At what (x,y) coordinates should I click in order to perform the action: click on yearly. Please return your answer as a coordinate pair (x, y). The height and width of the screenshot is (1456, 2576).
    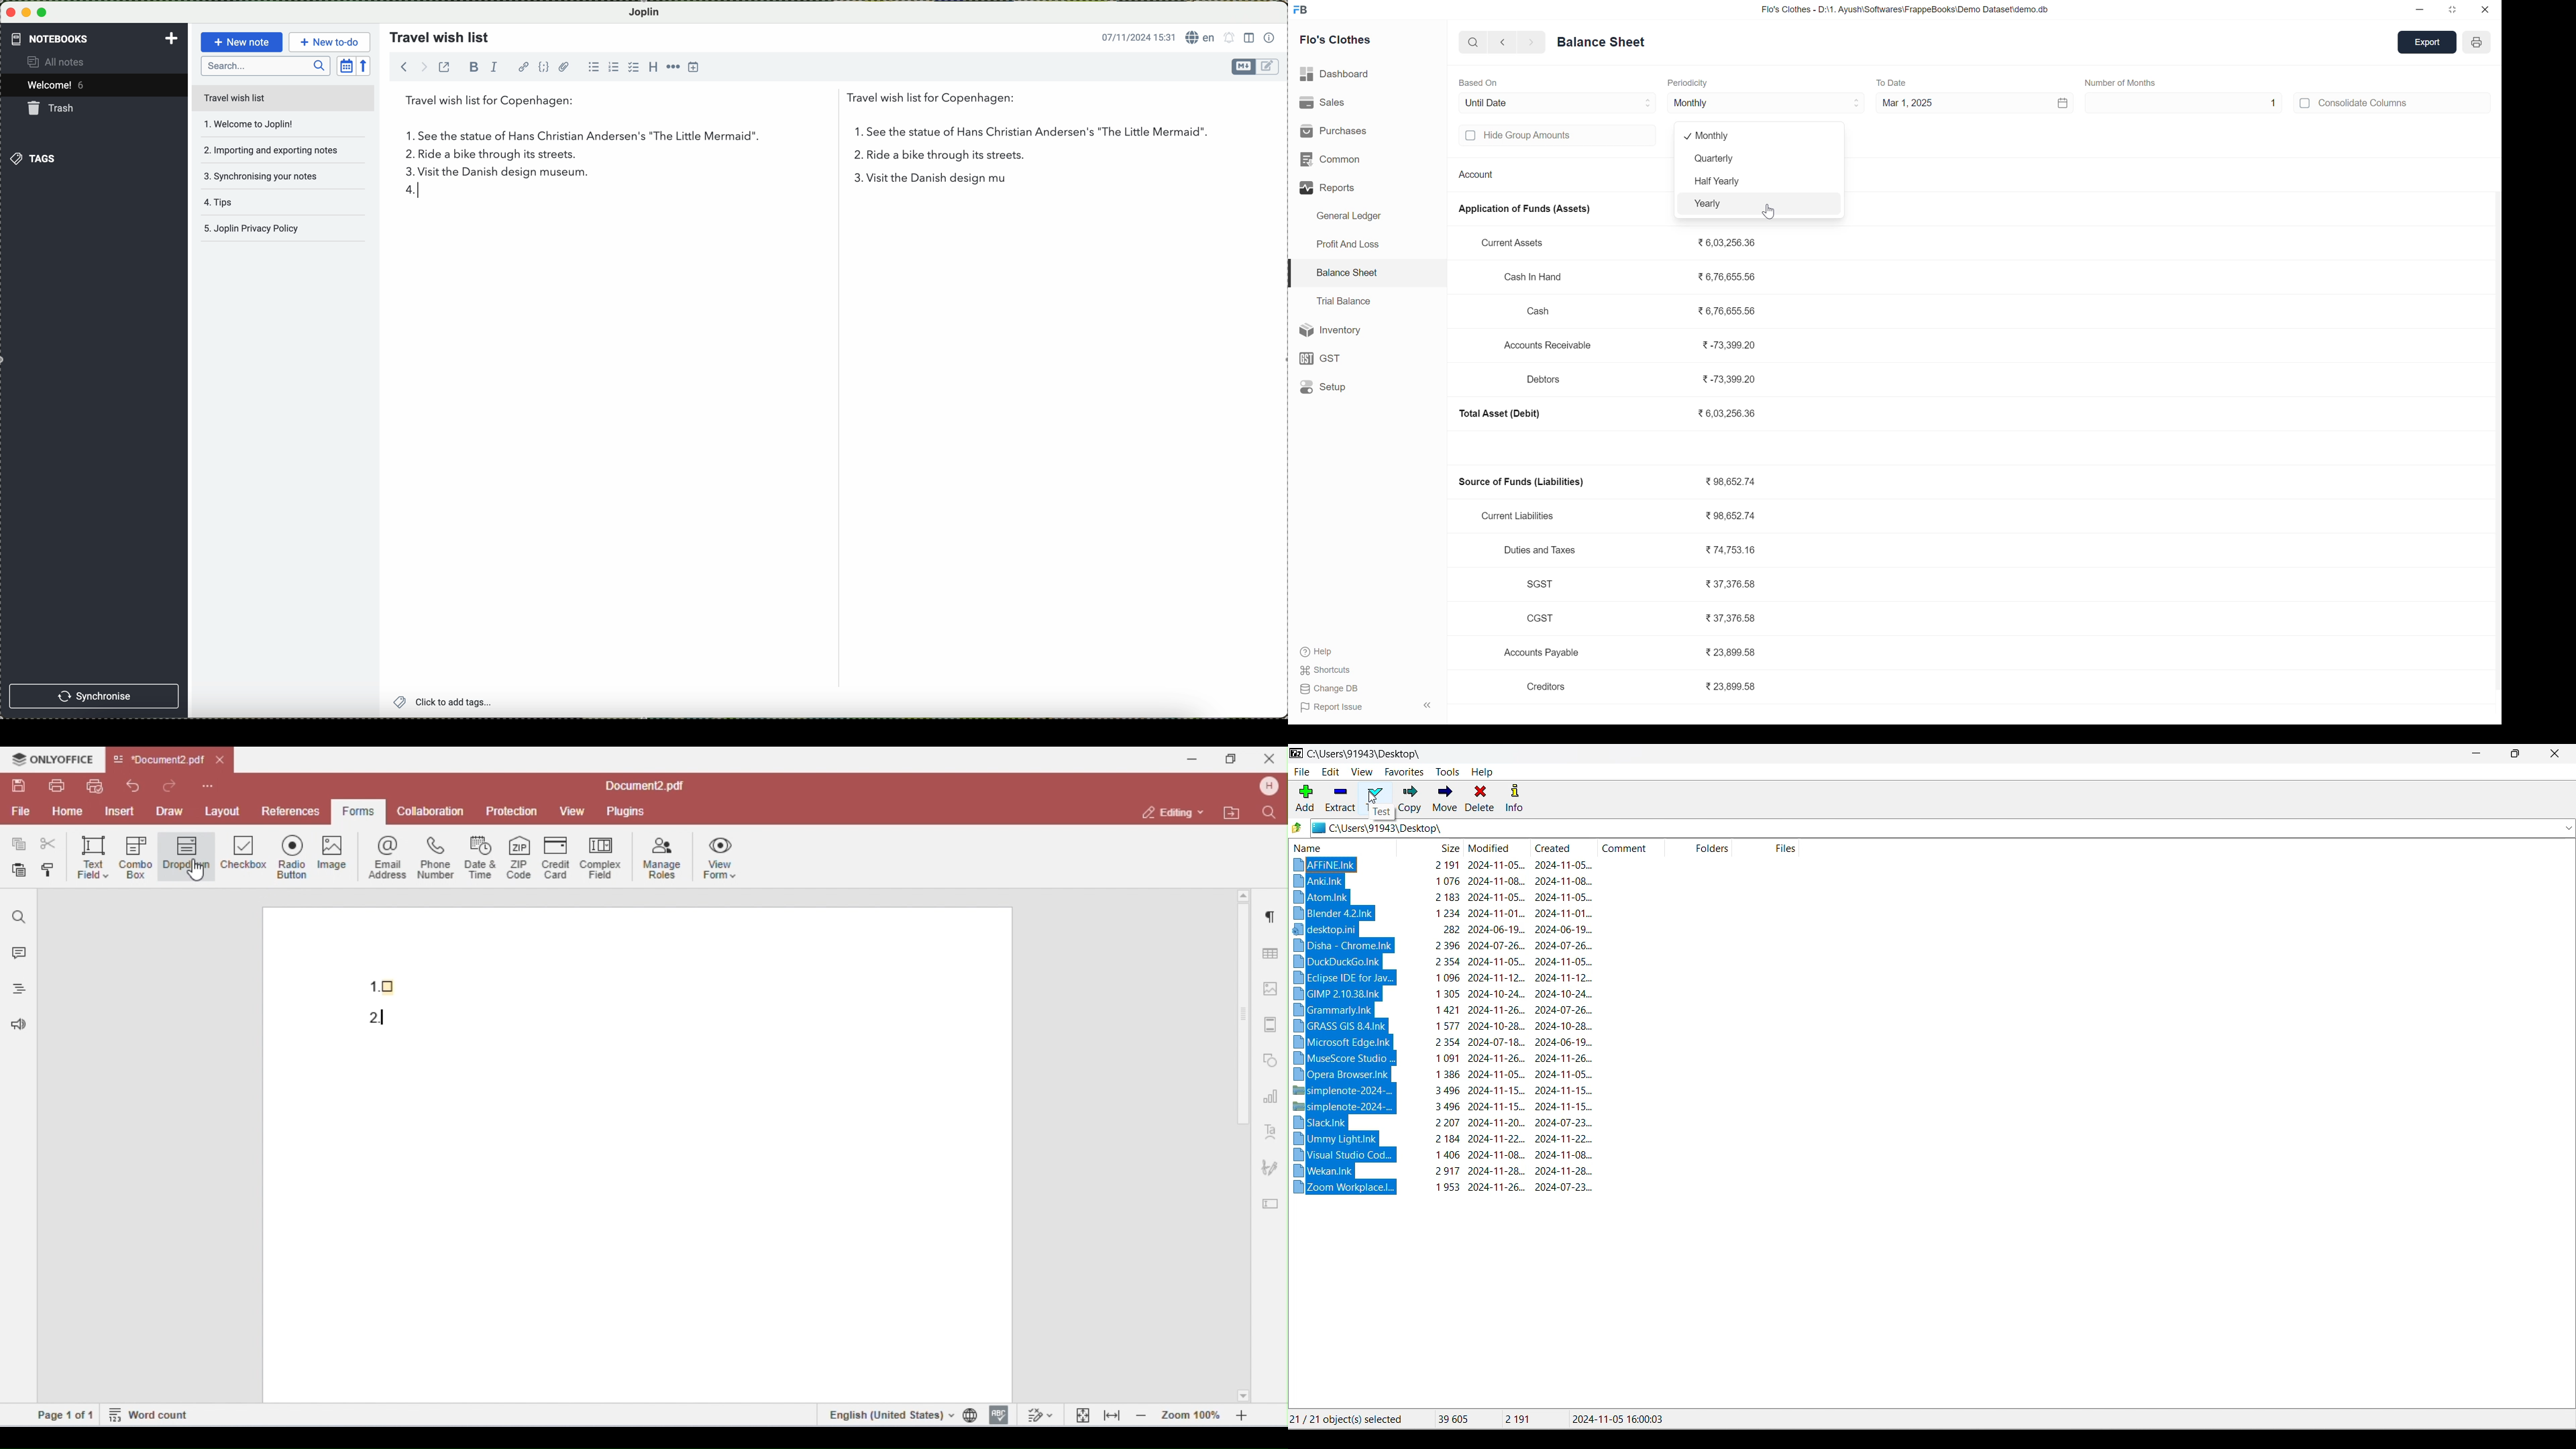
    Looking at the image, I should click on (1710, 204).